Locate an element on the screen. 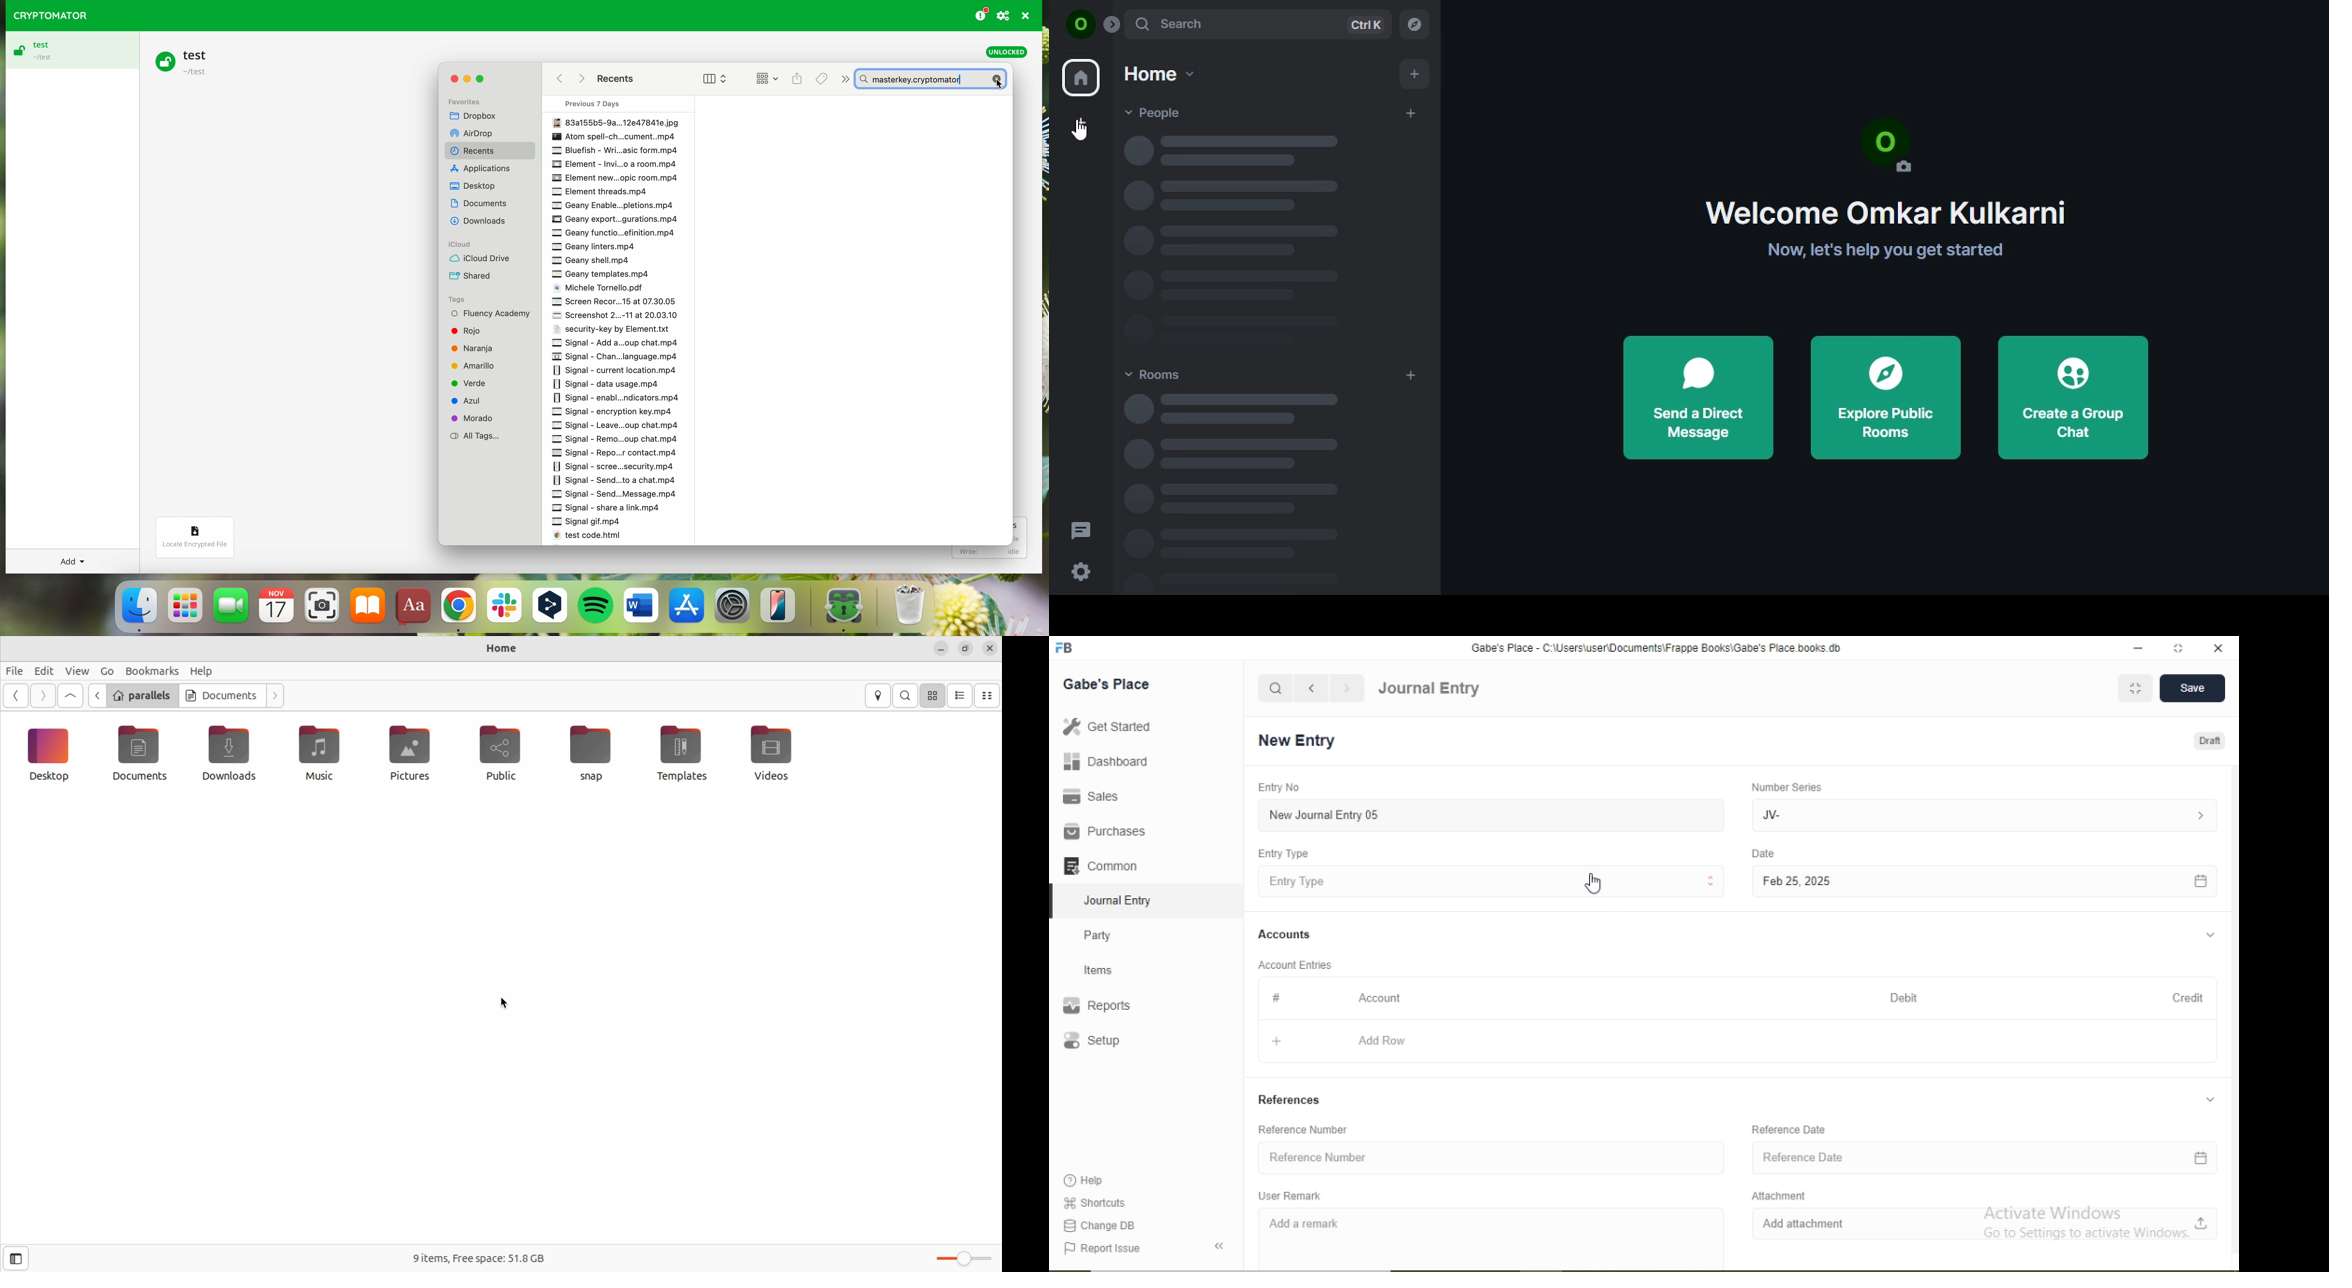 The width and height of the screenshot is (2352, 1288). Reference Number is located at coordinates (1490, 1159).